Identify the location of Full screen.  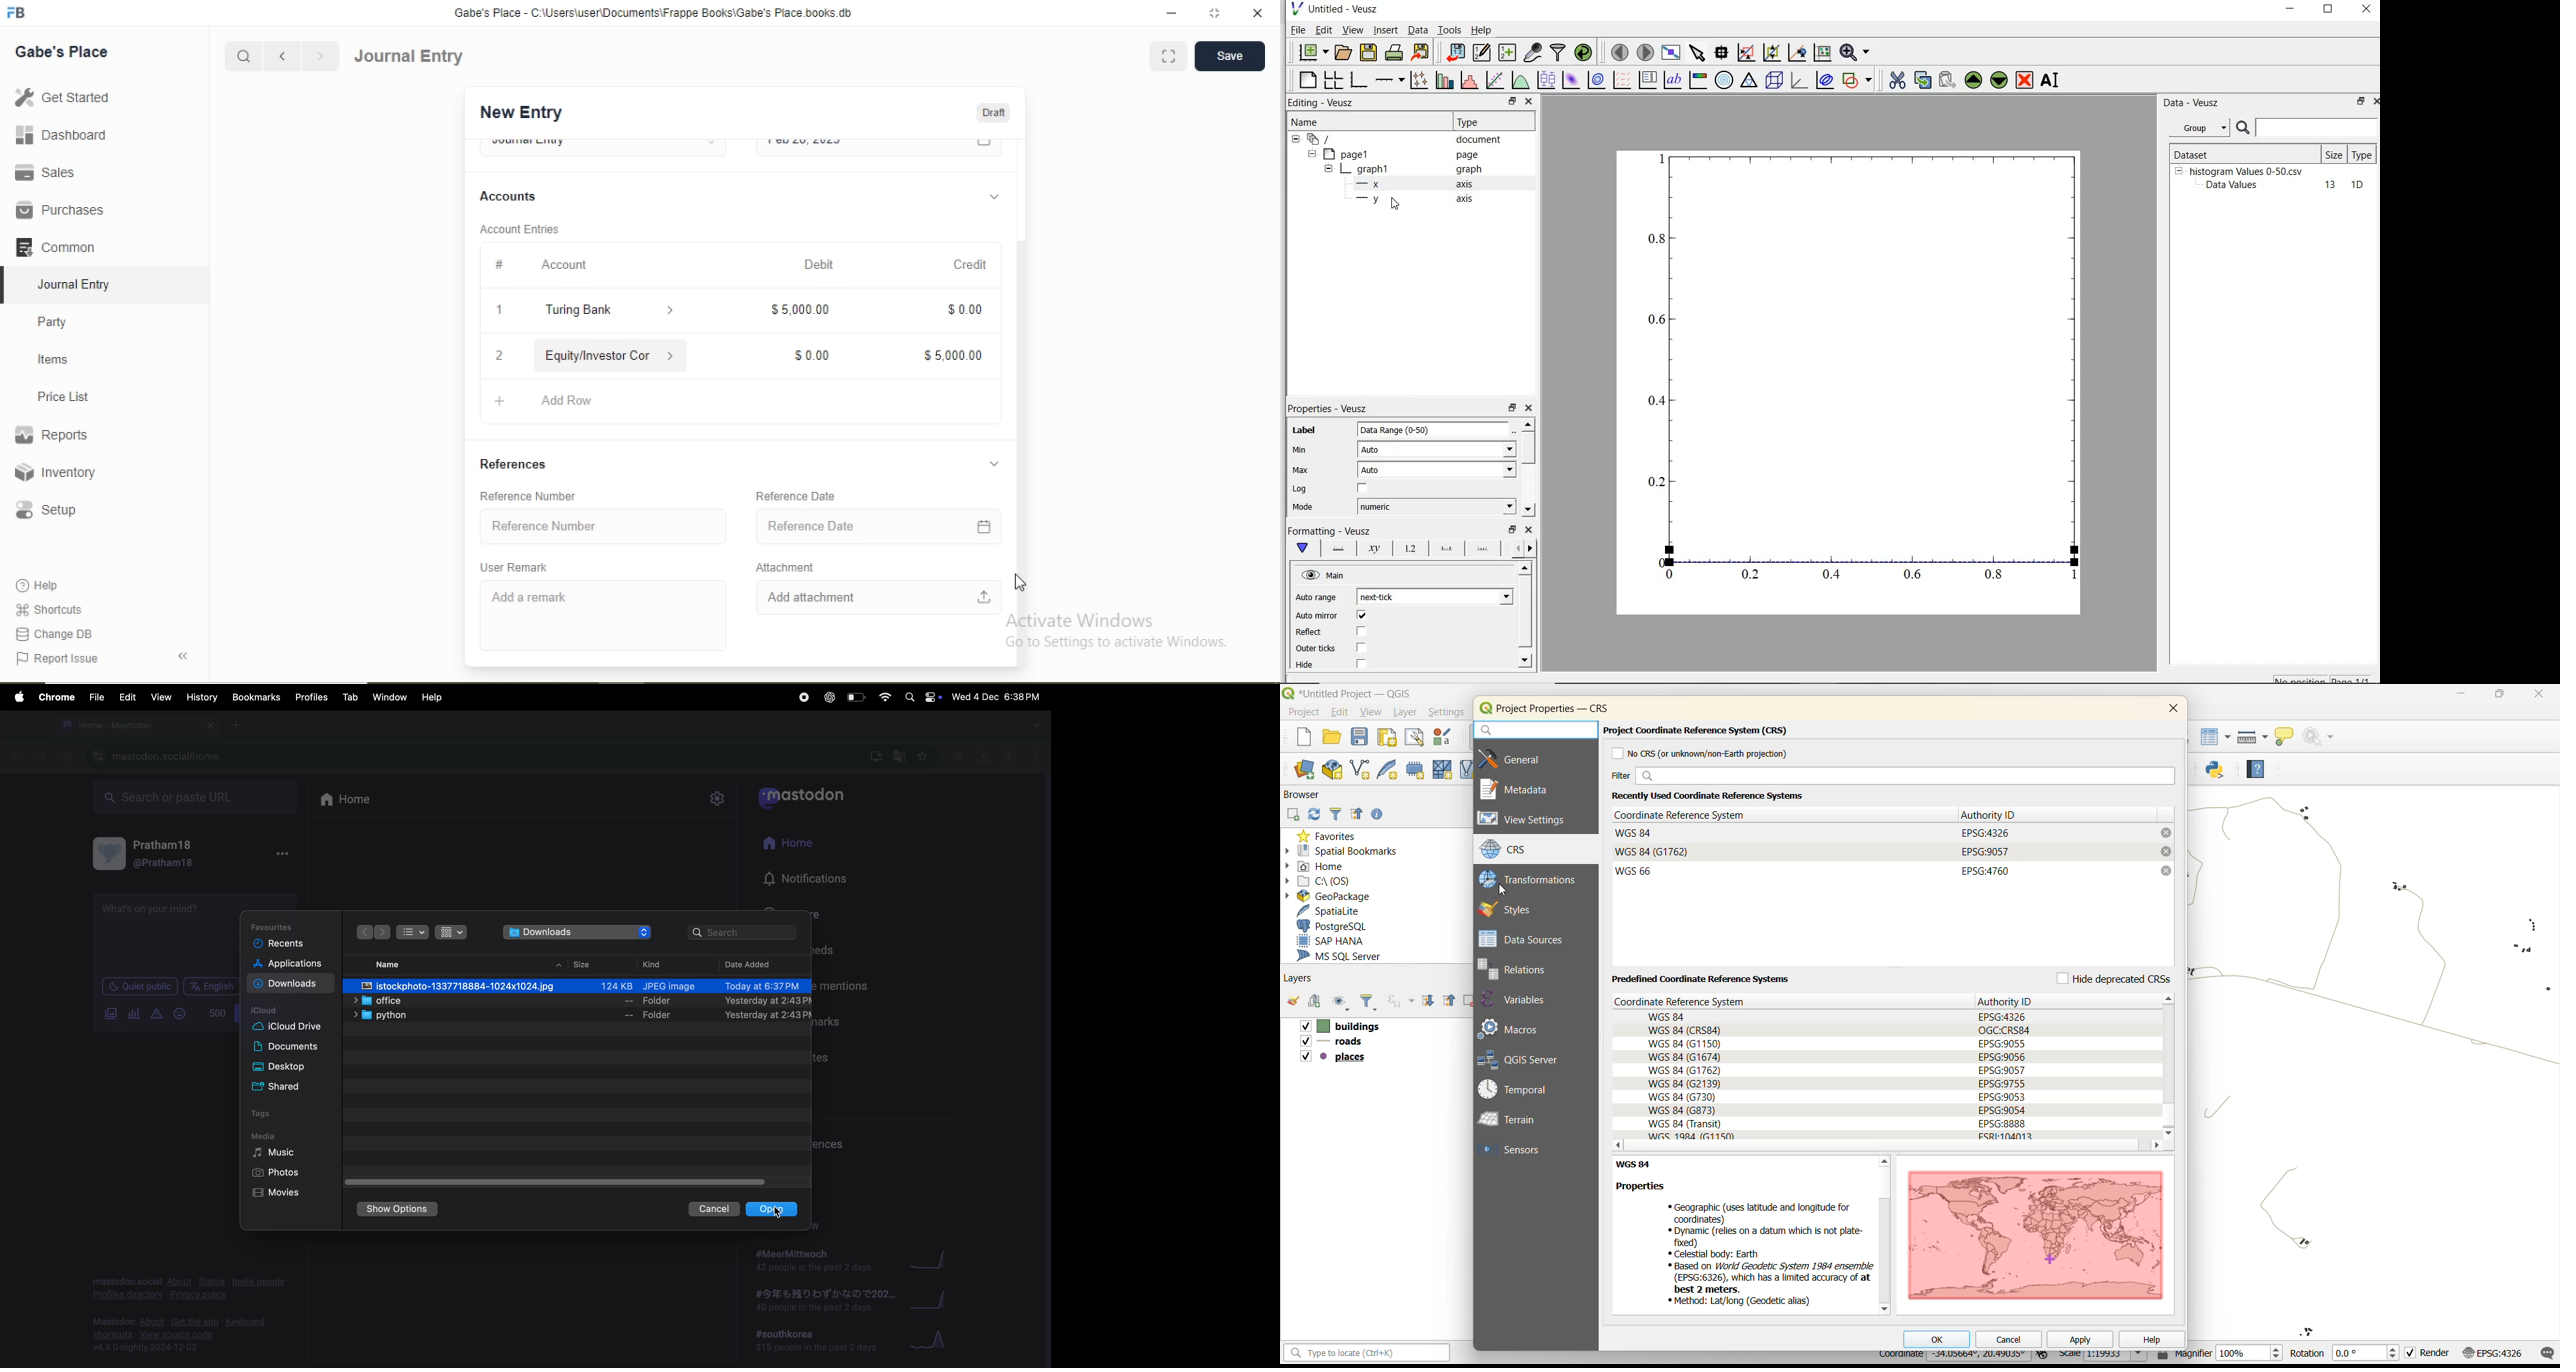
(1169, 55).